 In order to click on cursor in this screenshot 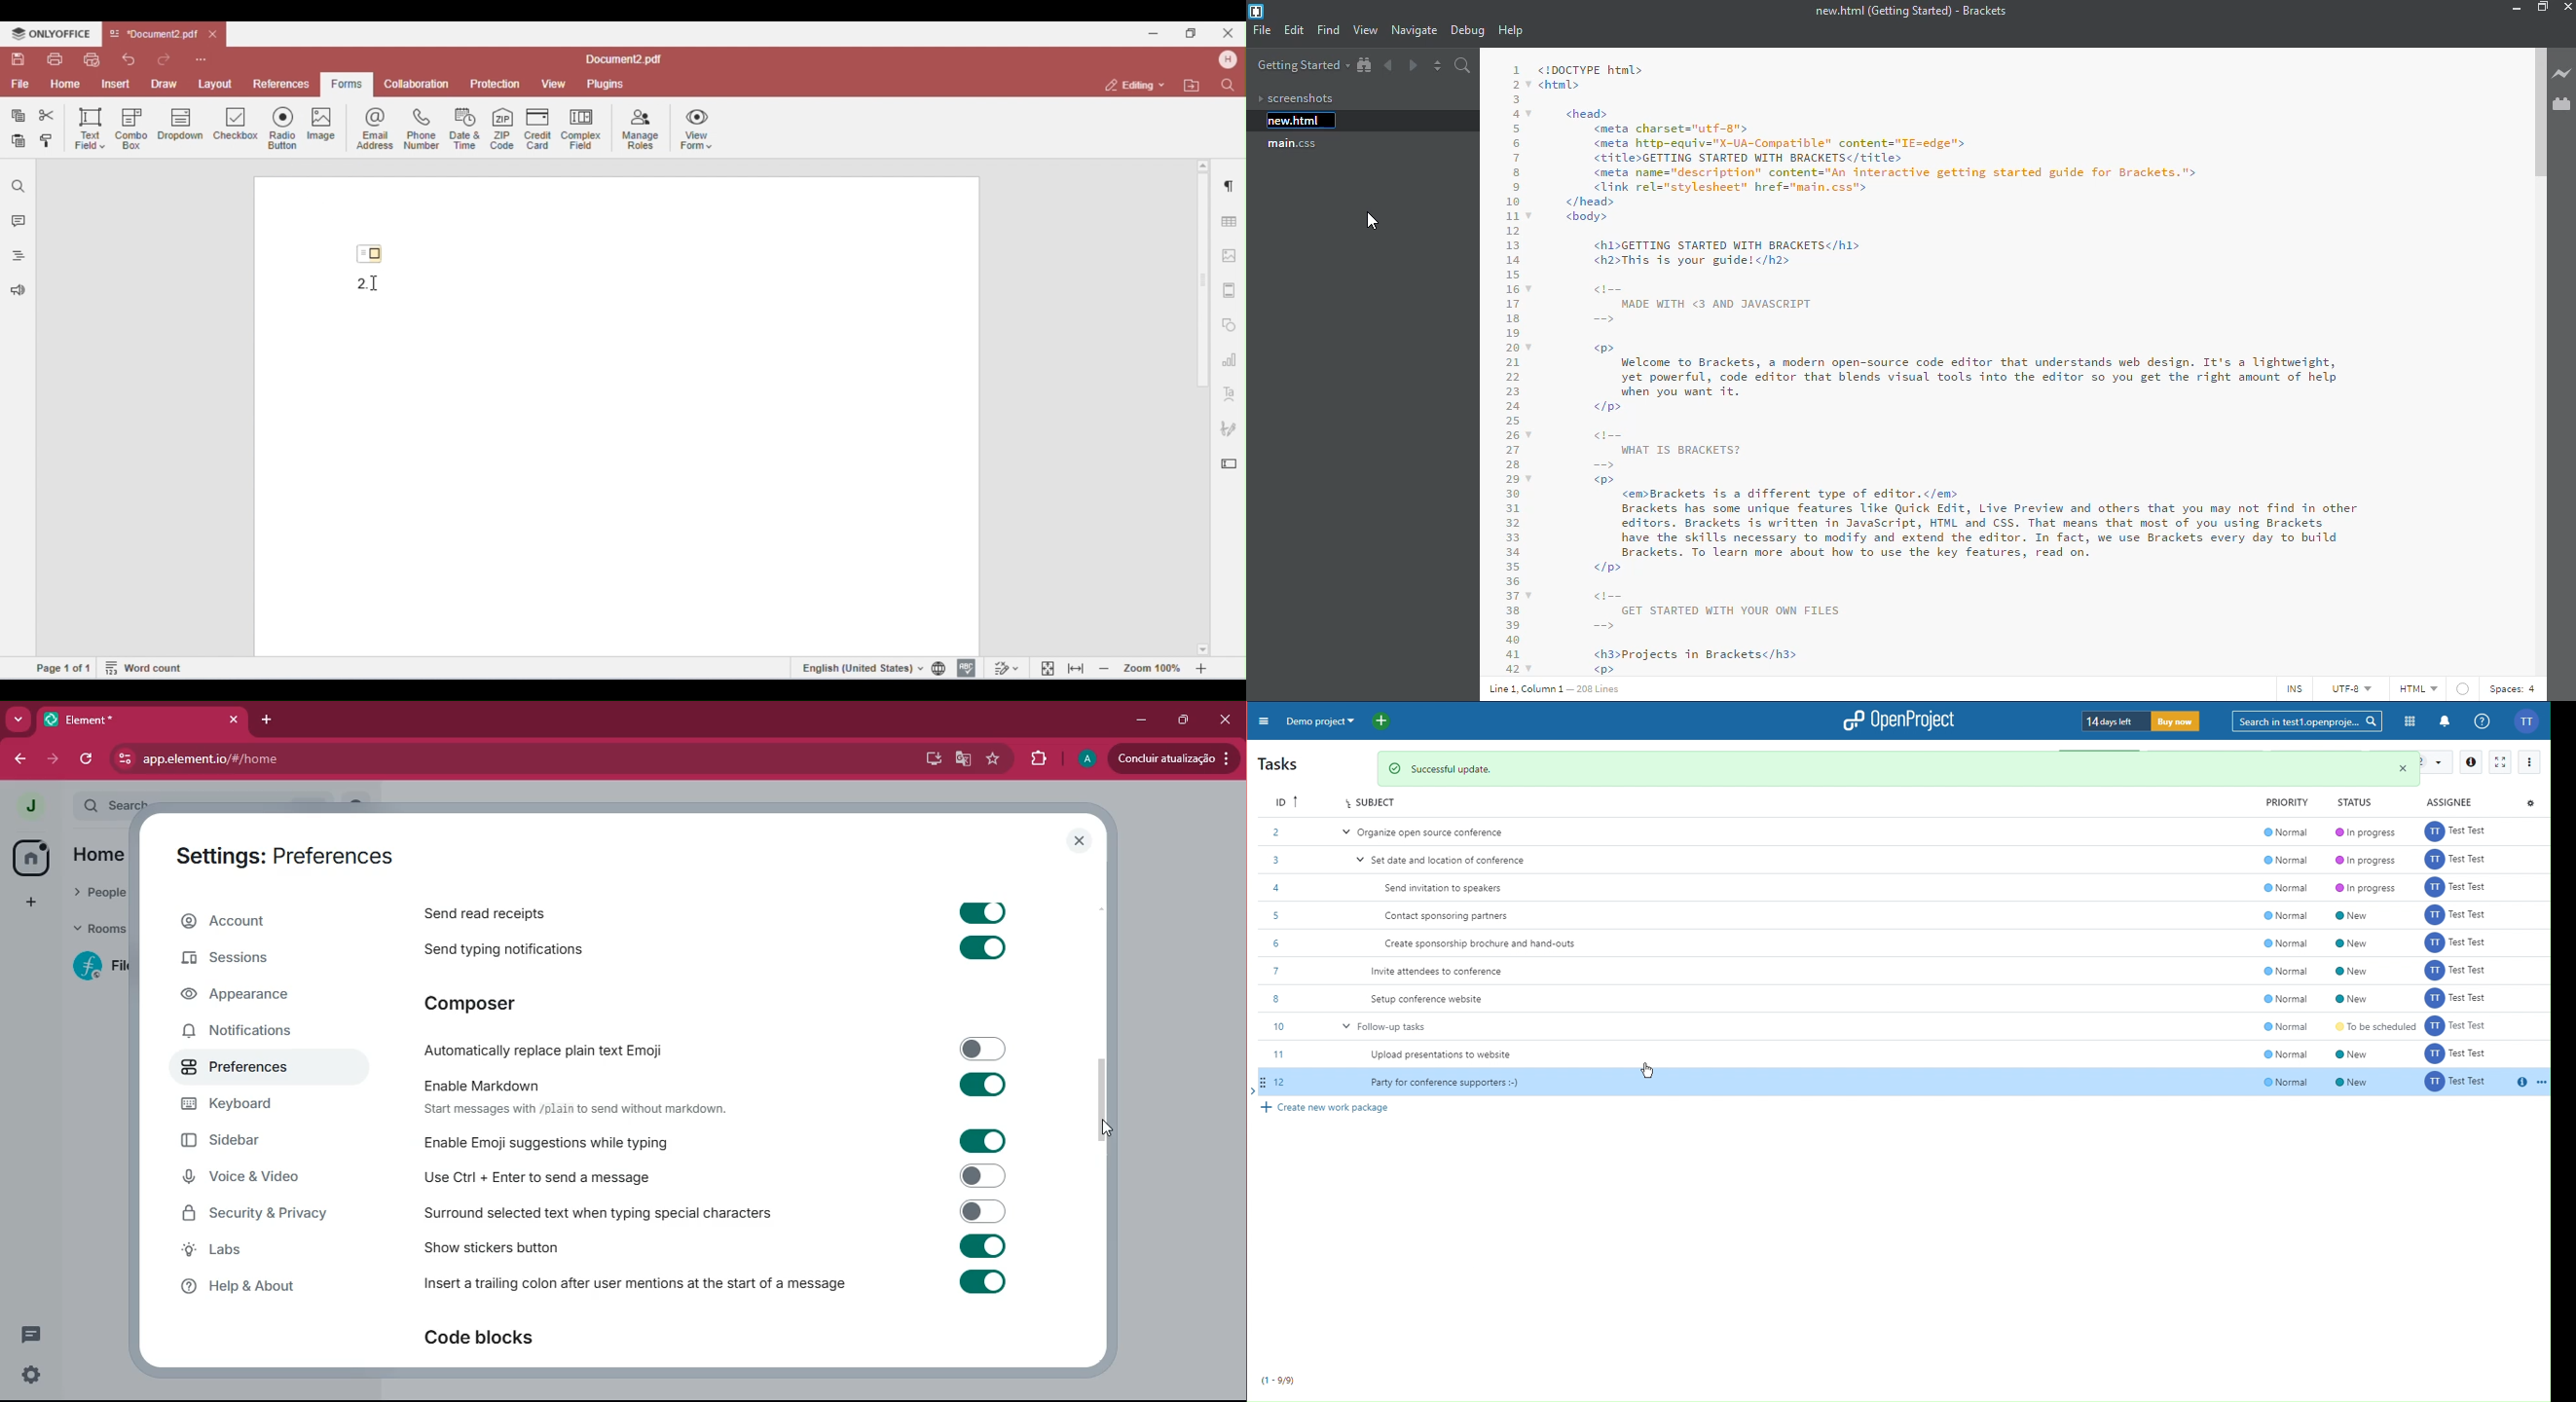, I will do `click(1104, 1131)`.